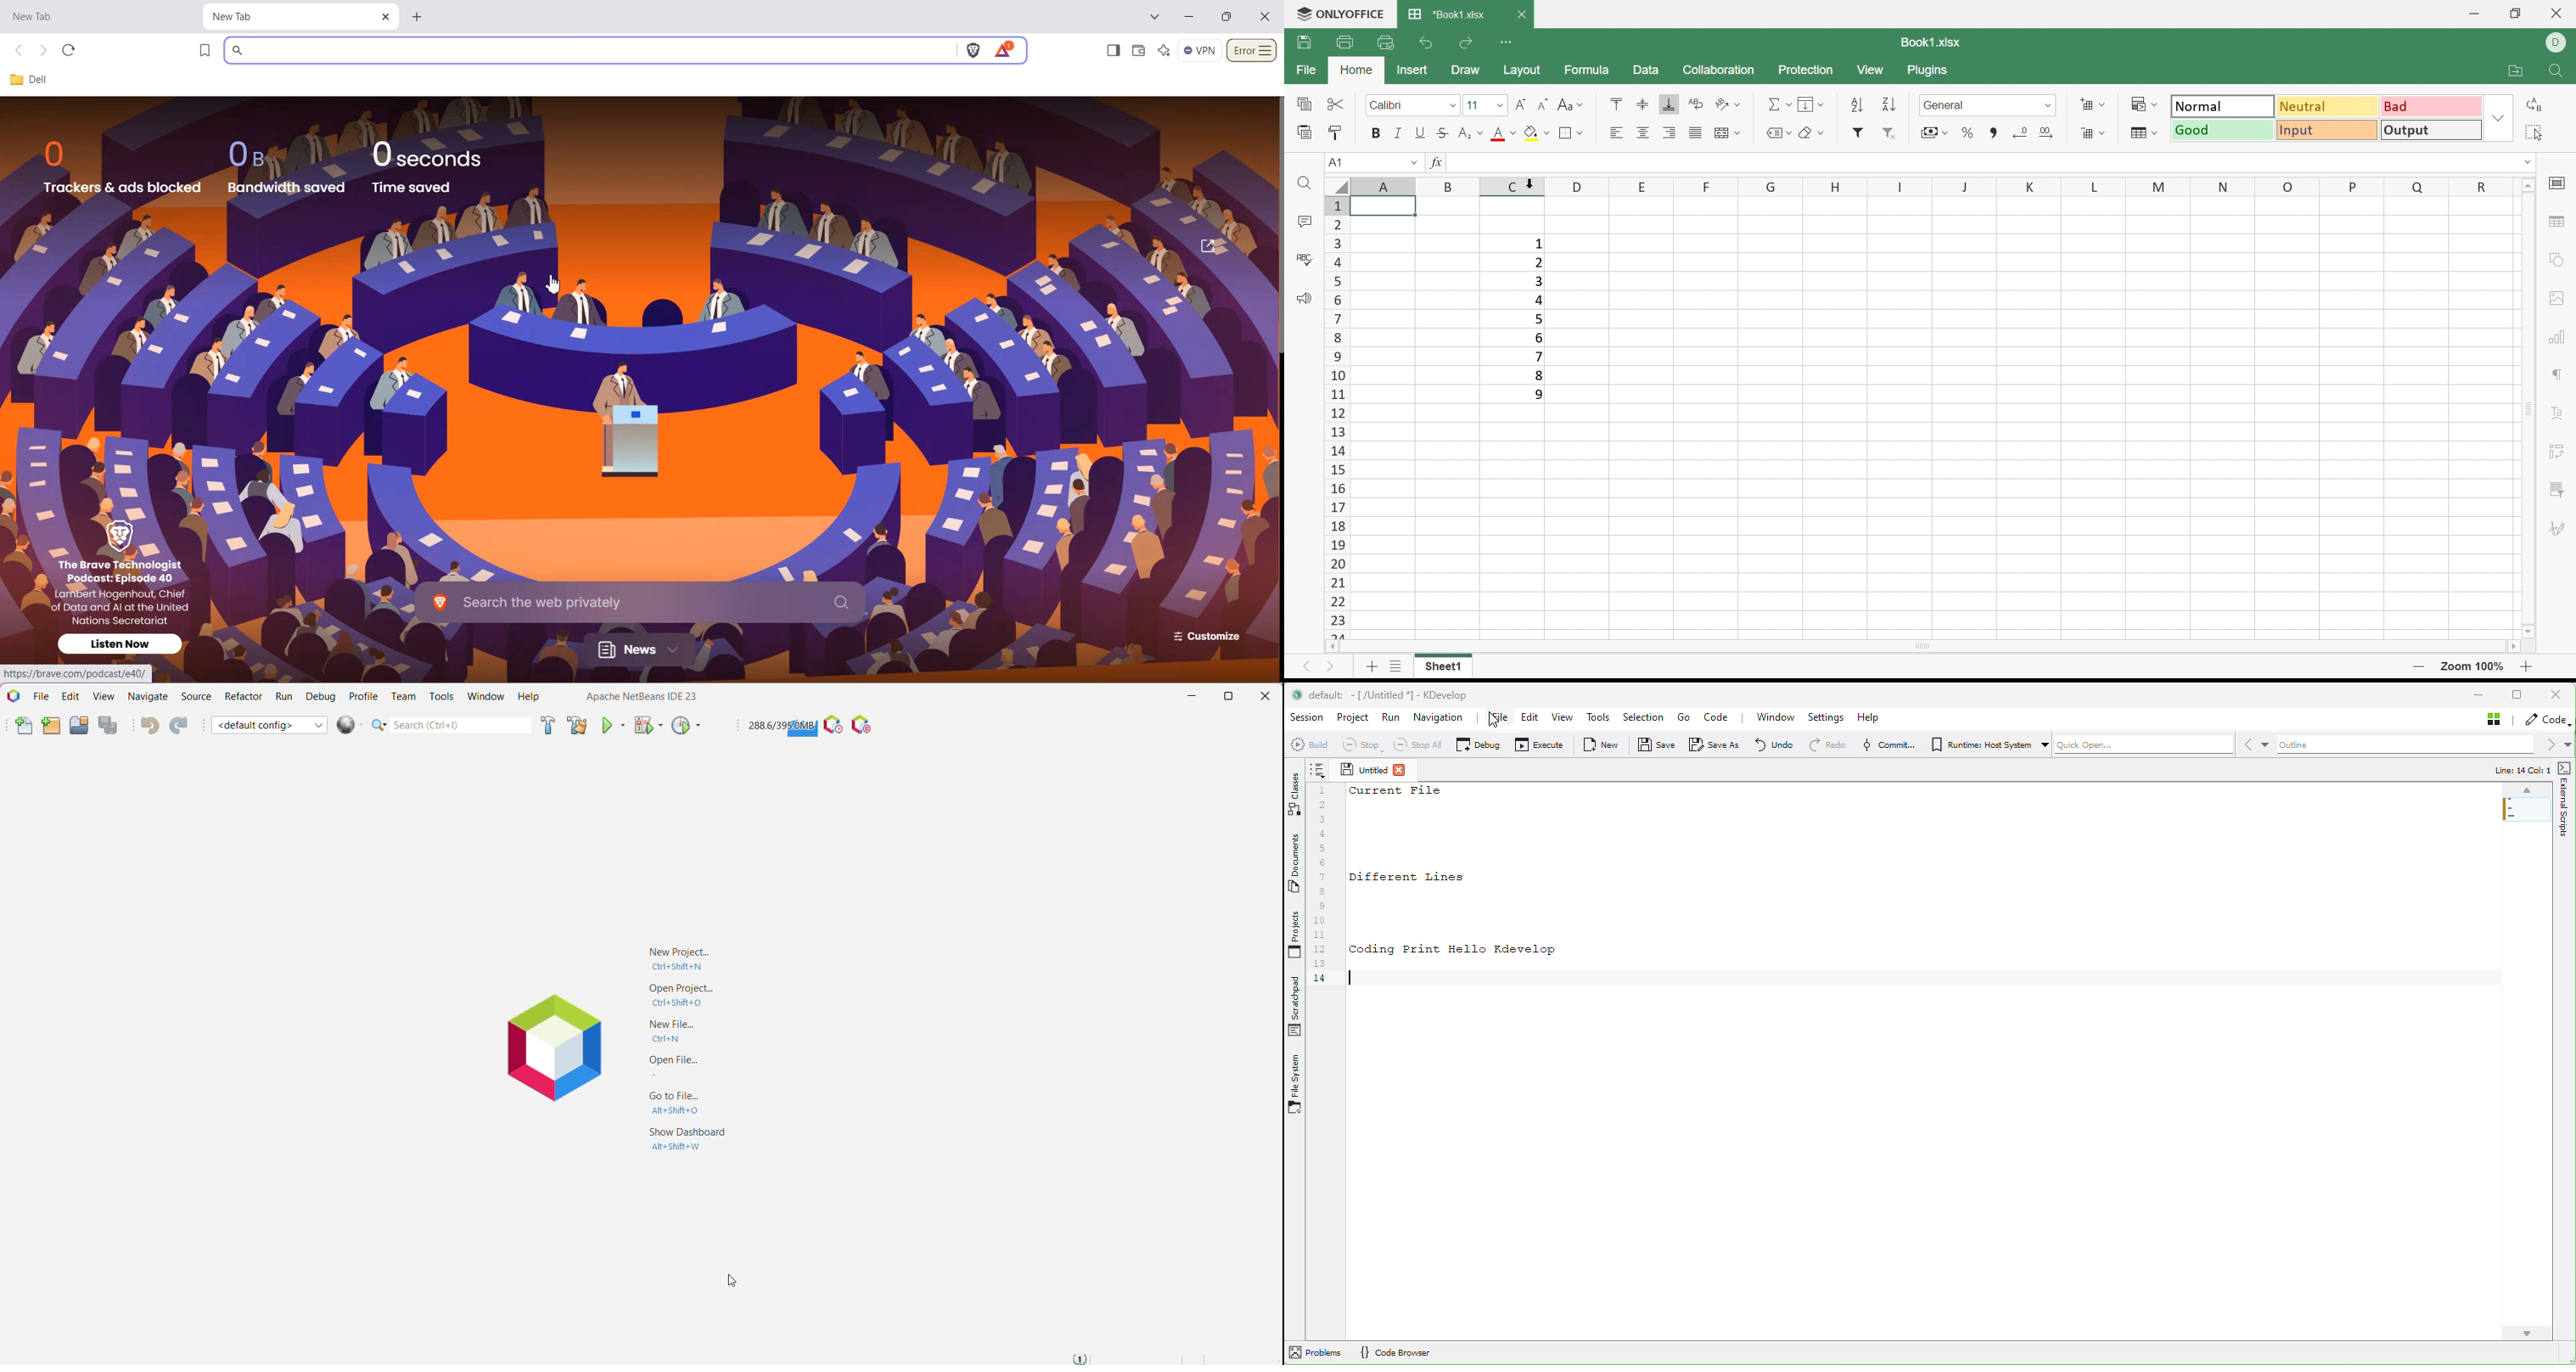  Describe the element at coordinates (2410, 187) in the screenshot. I see `Q` at that location.